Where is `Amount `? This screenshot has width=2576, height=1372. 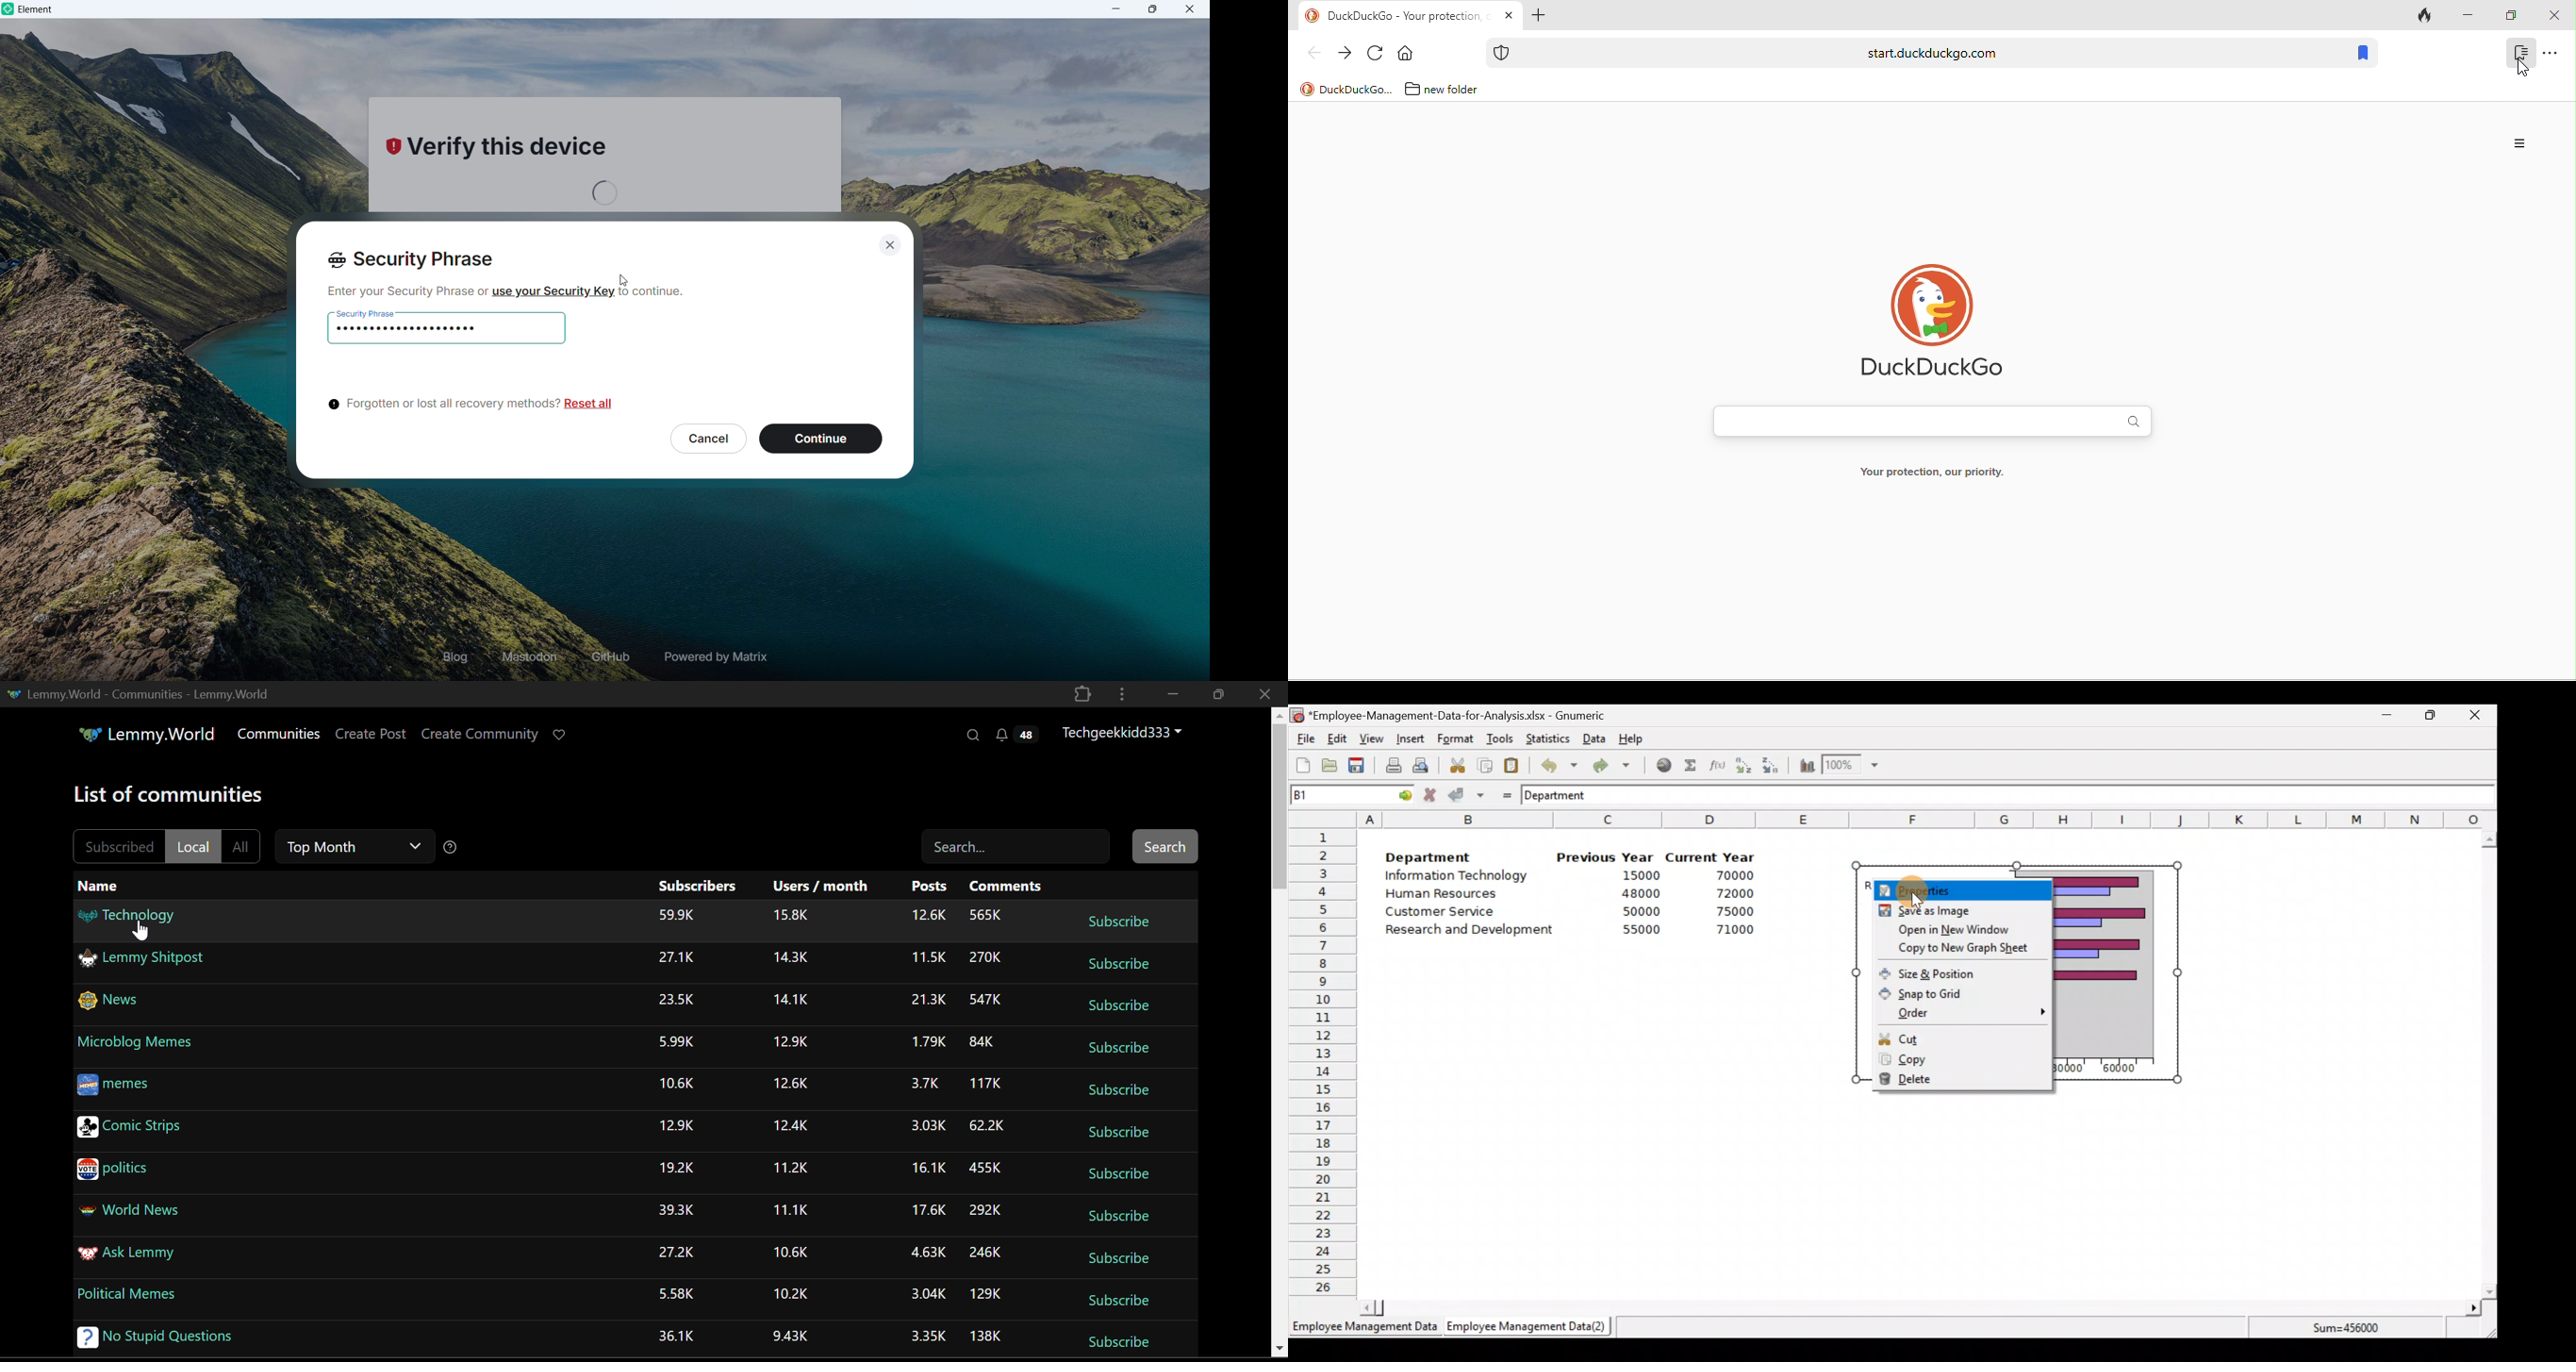 Amount  is located at coordinates (676, 915).